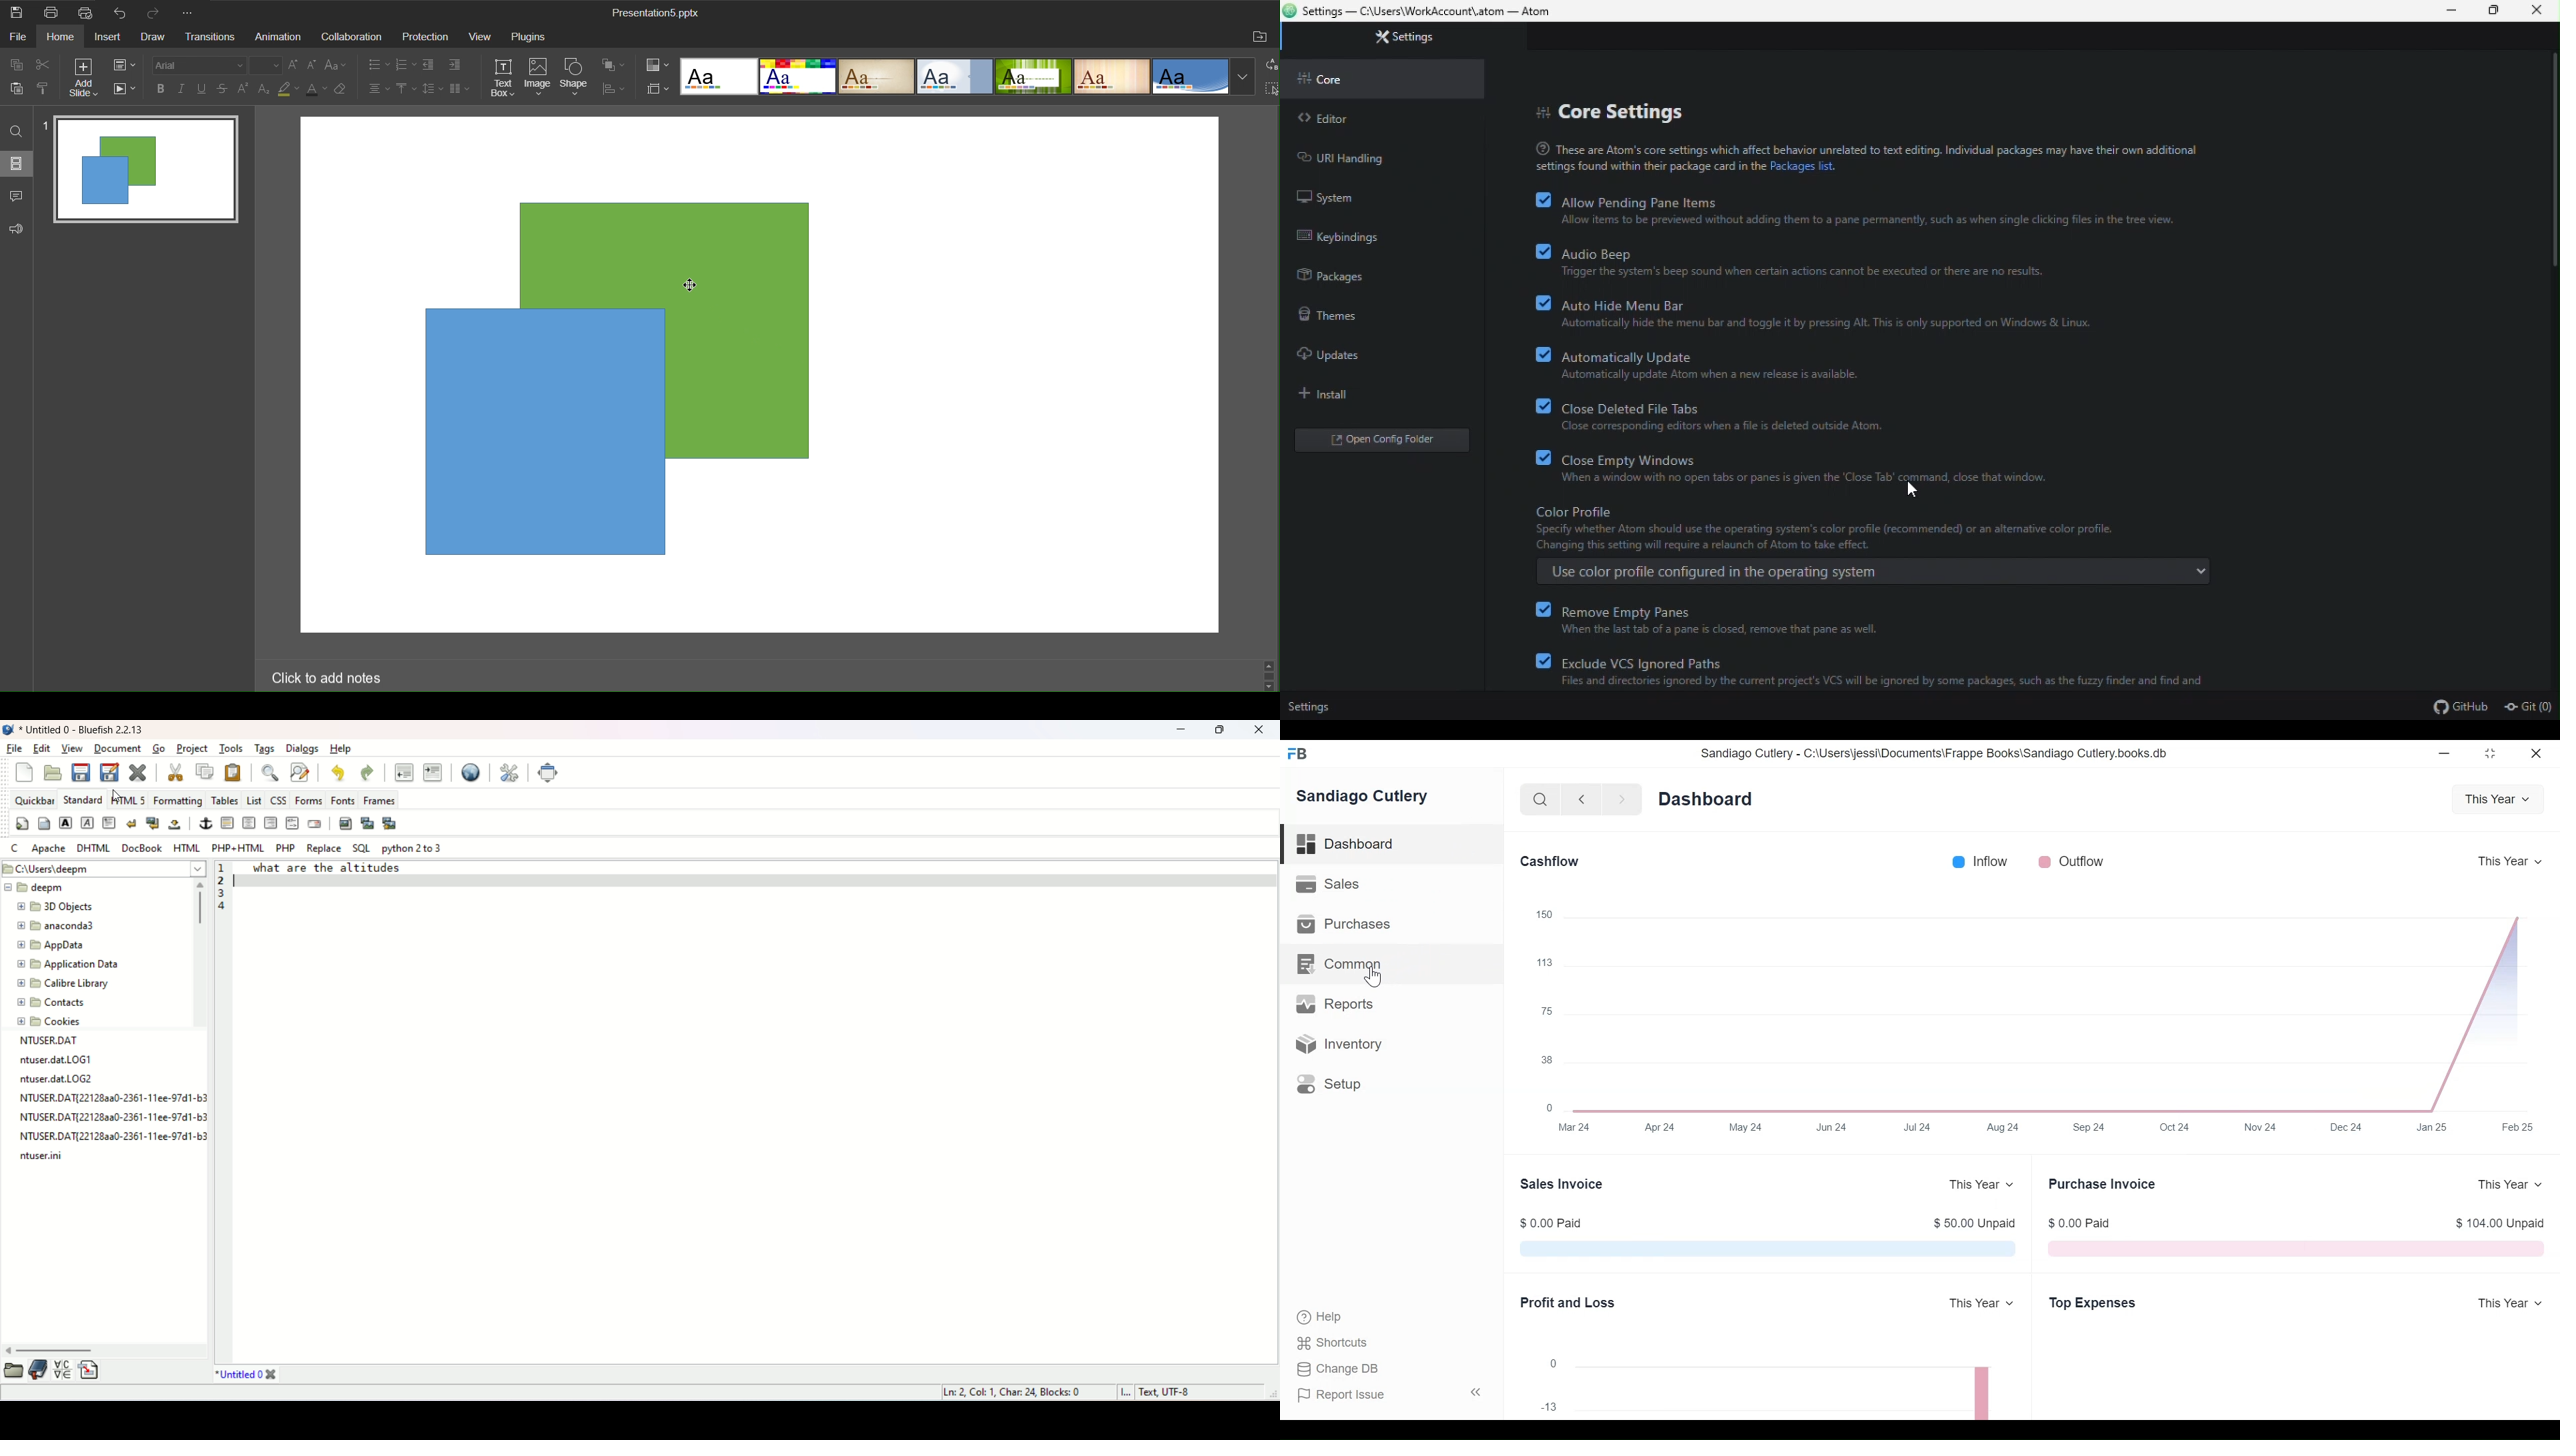  What do you see at coordinates (655, 89) in the screenshot?
I see `Slide Size Settings` at bounding box center [655, 89].